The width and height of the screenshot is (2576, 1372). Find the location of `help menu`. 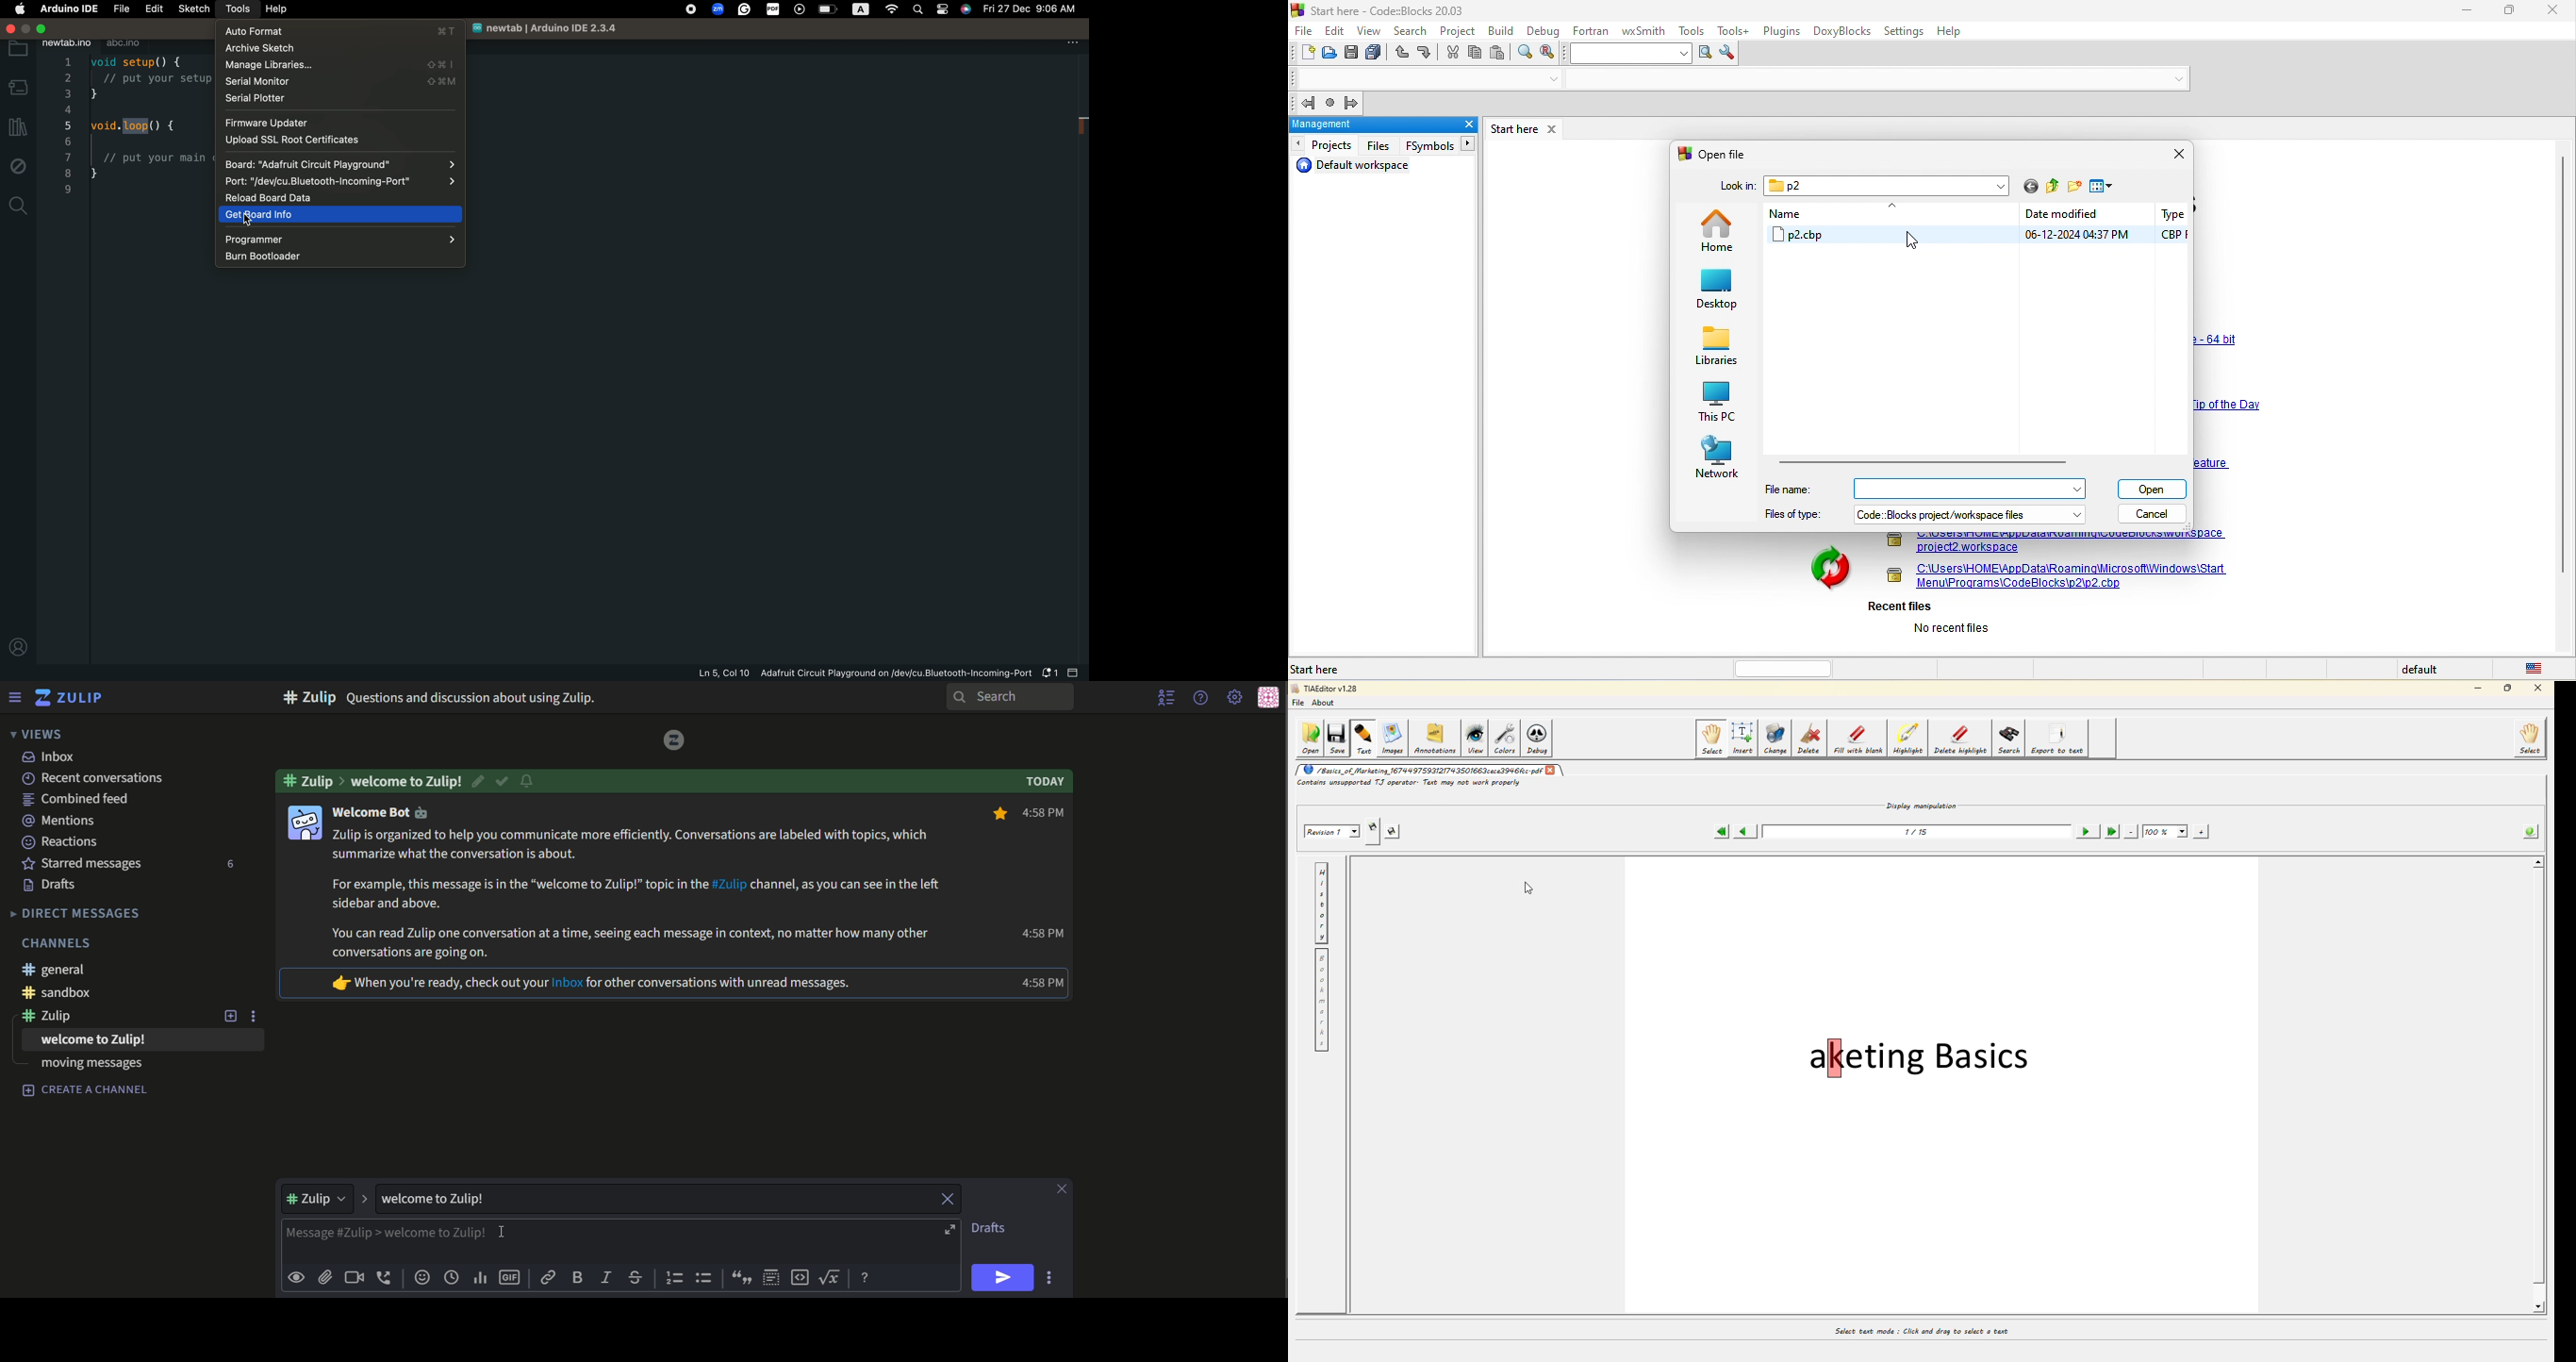

help menu is located at coordinates (1199, 697).